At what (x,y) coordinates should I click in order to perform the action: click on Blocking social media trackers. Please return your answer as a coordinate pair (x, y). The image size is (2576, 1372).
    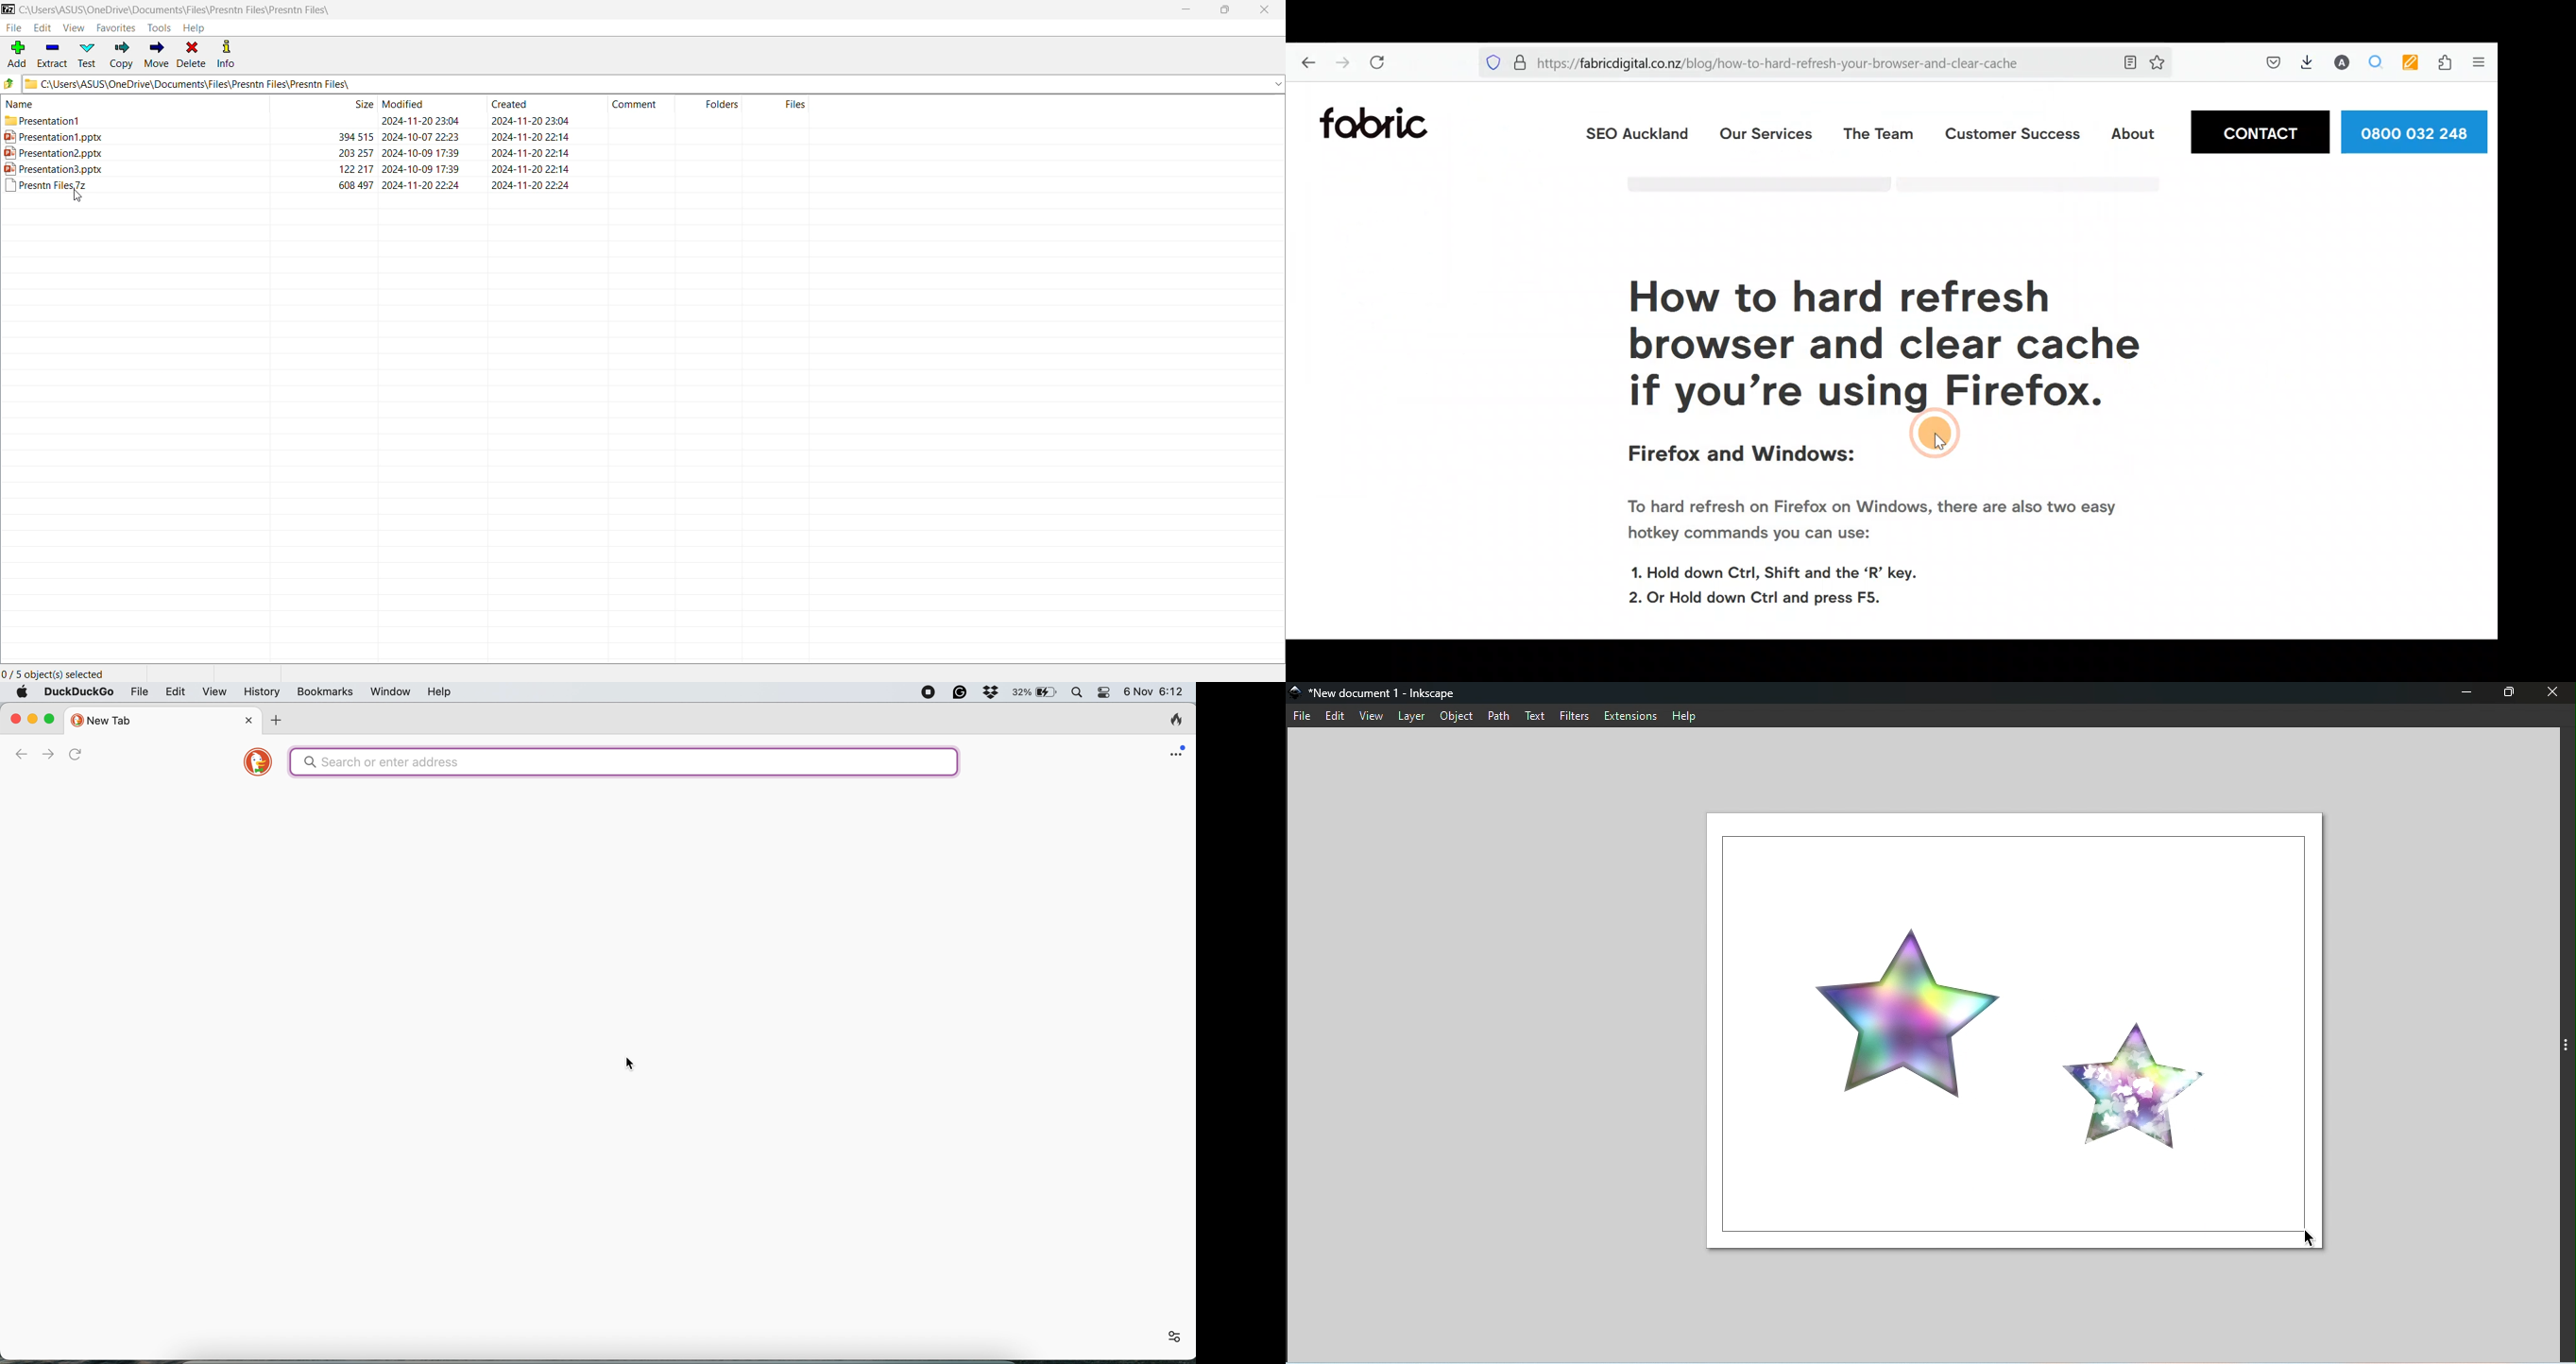
    Looking at the image, I should click on (1488, 63).